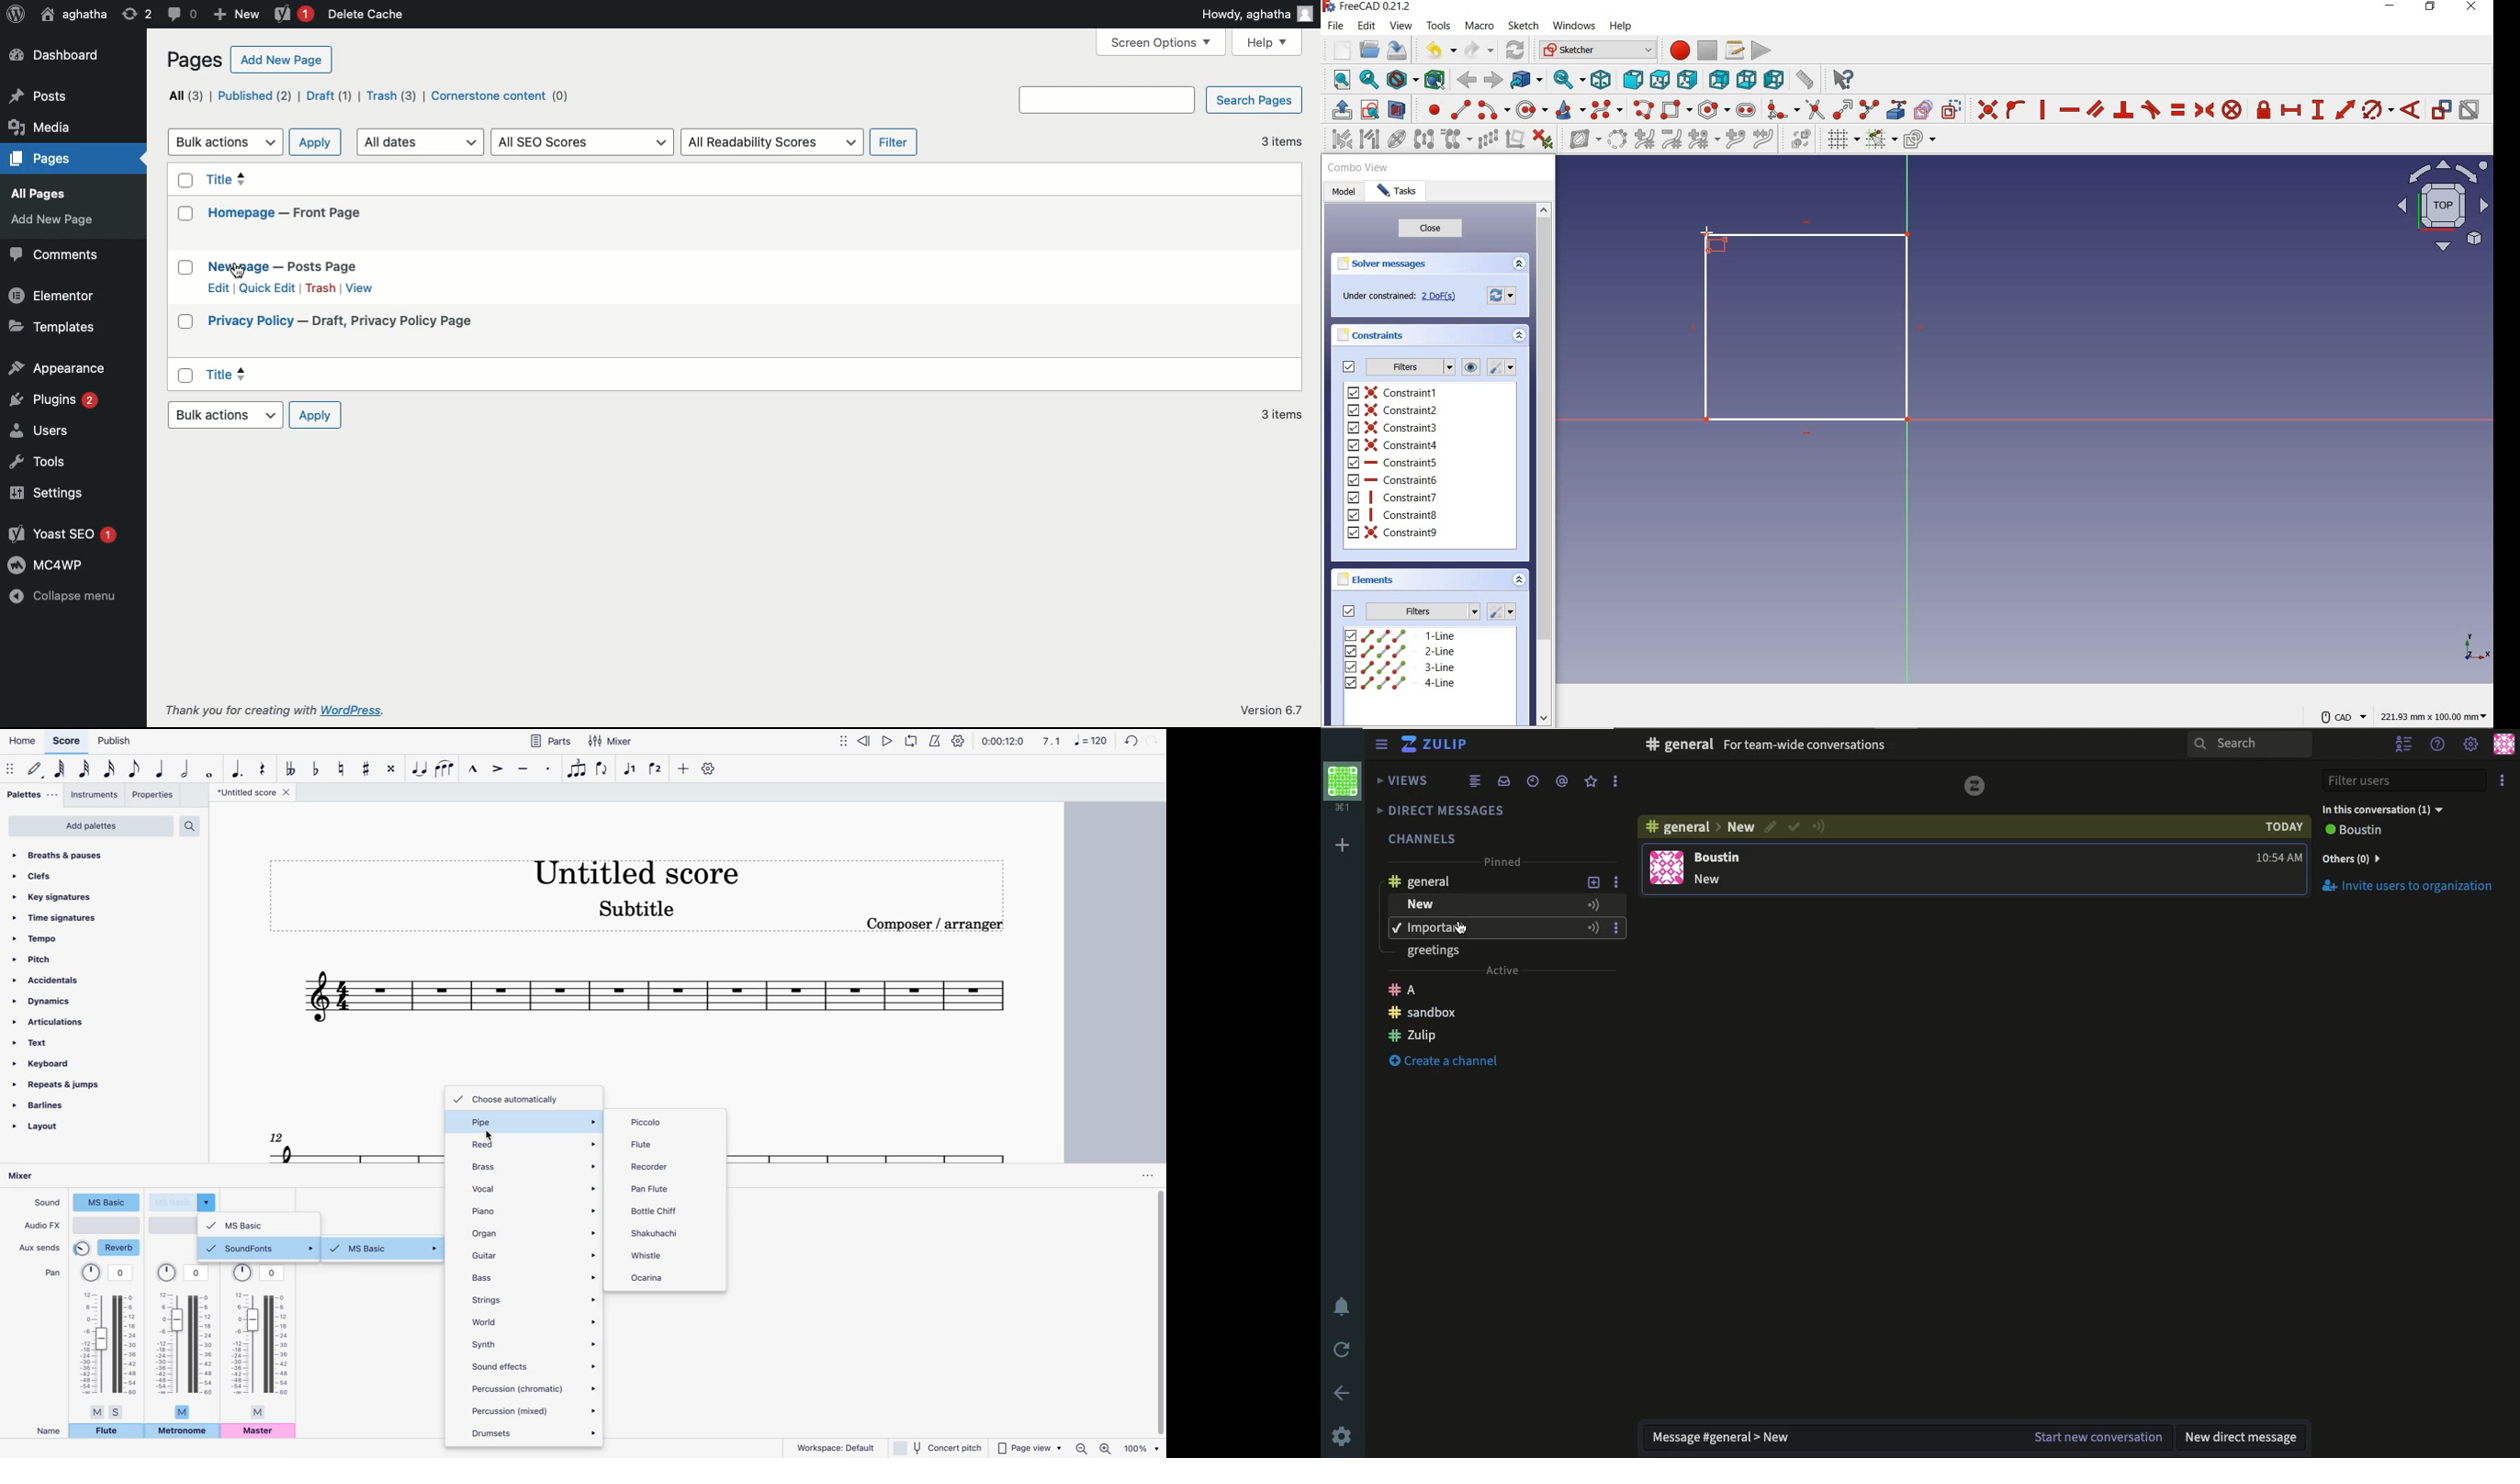 The image size is (2520, 1484). I want to click on key signatures, so click(92, 894).